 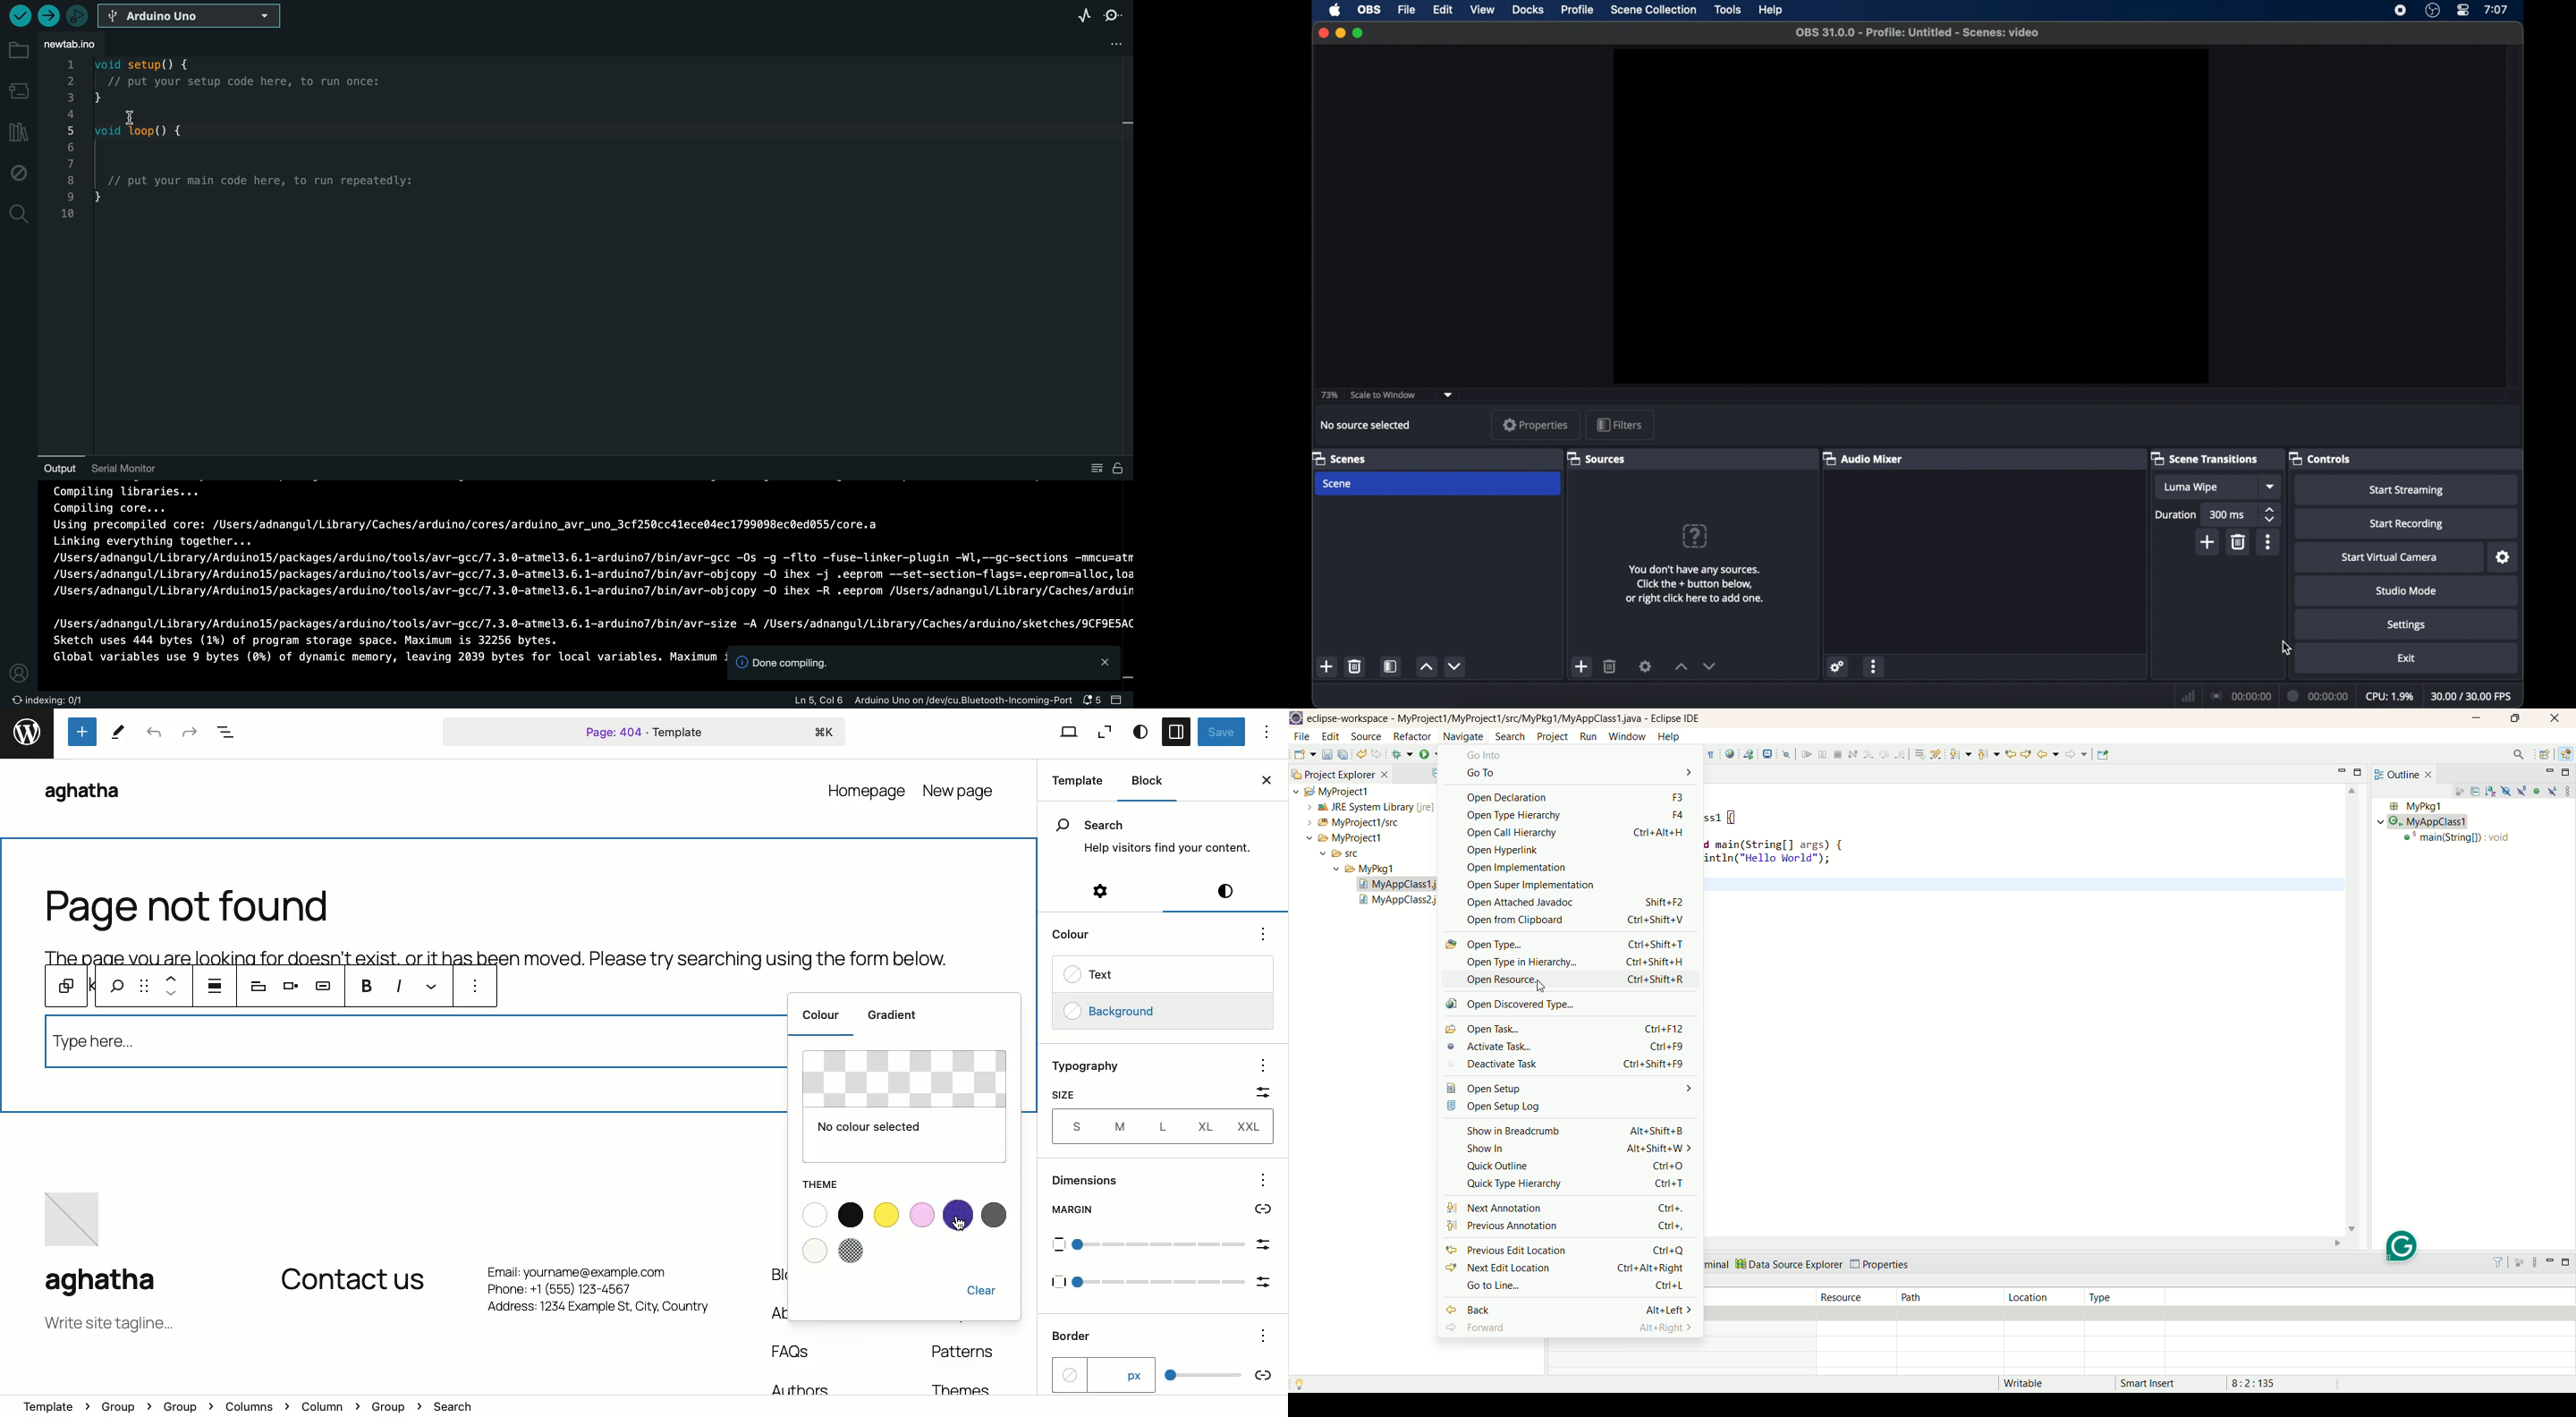 I want to click on more options, so click(x=1874, y=666).